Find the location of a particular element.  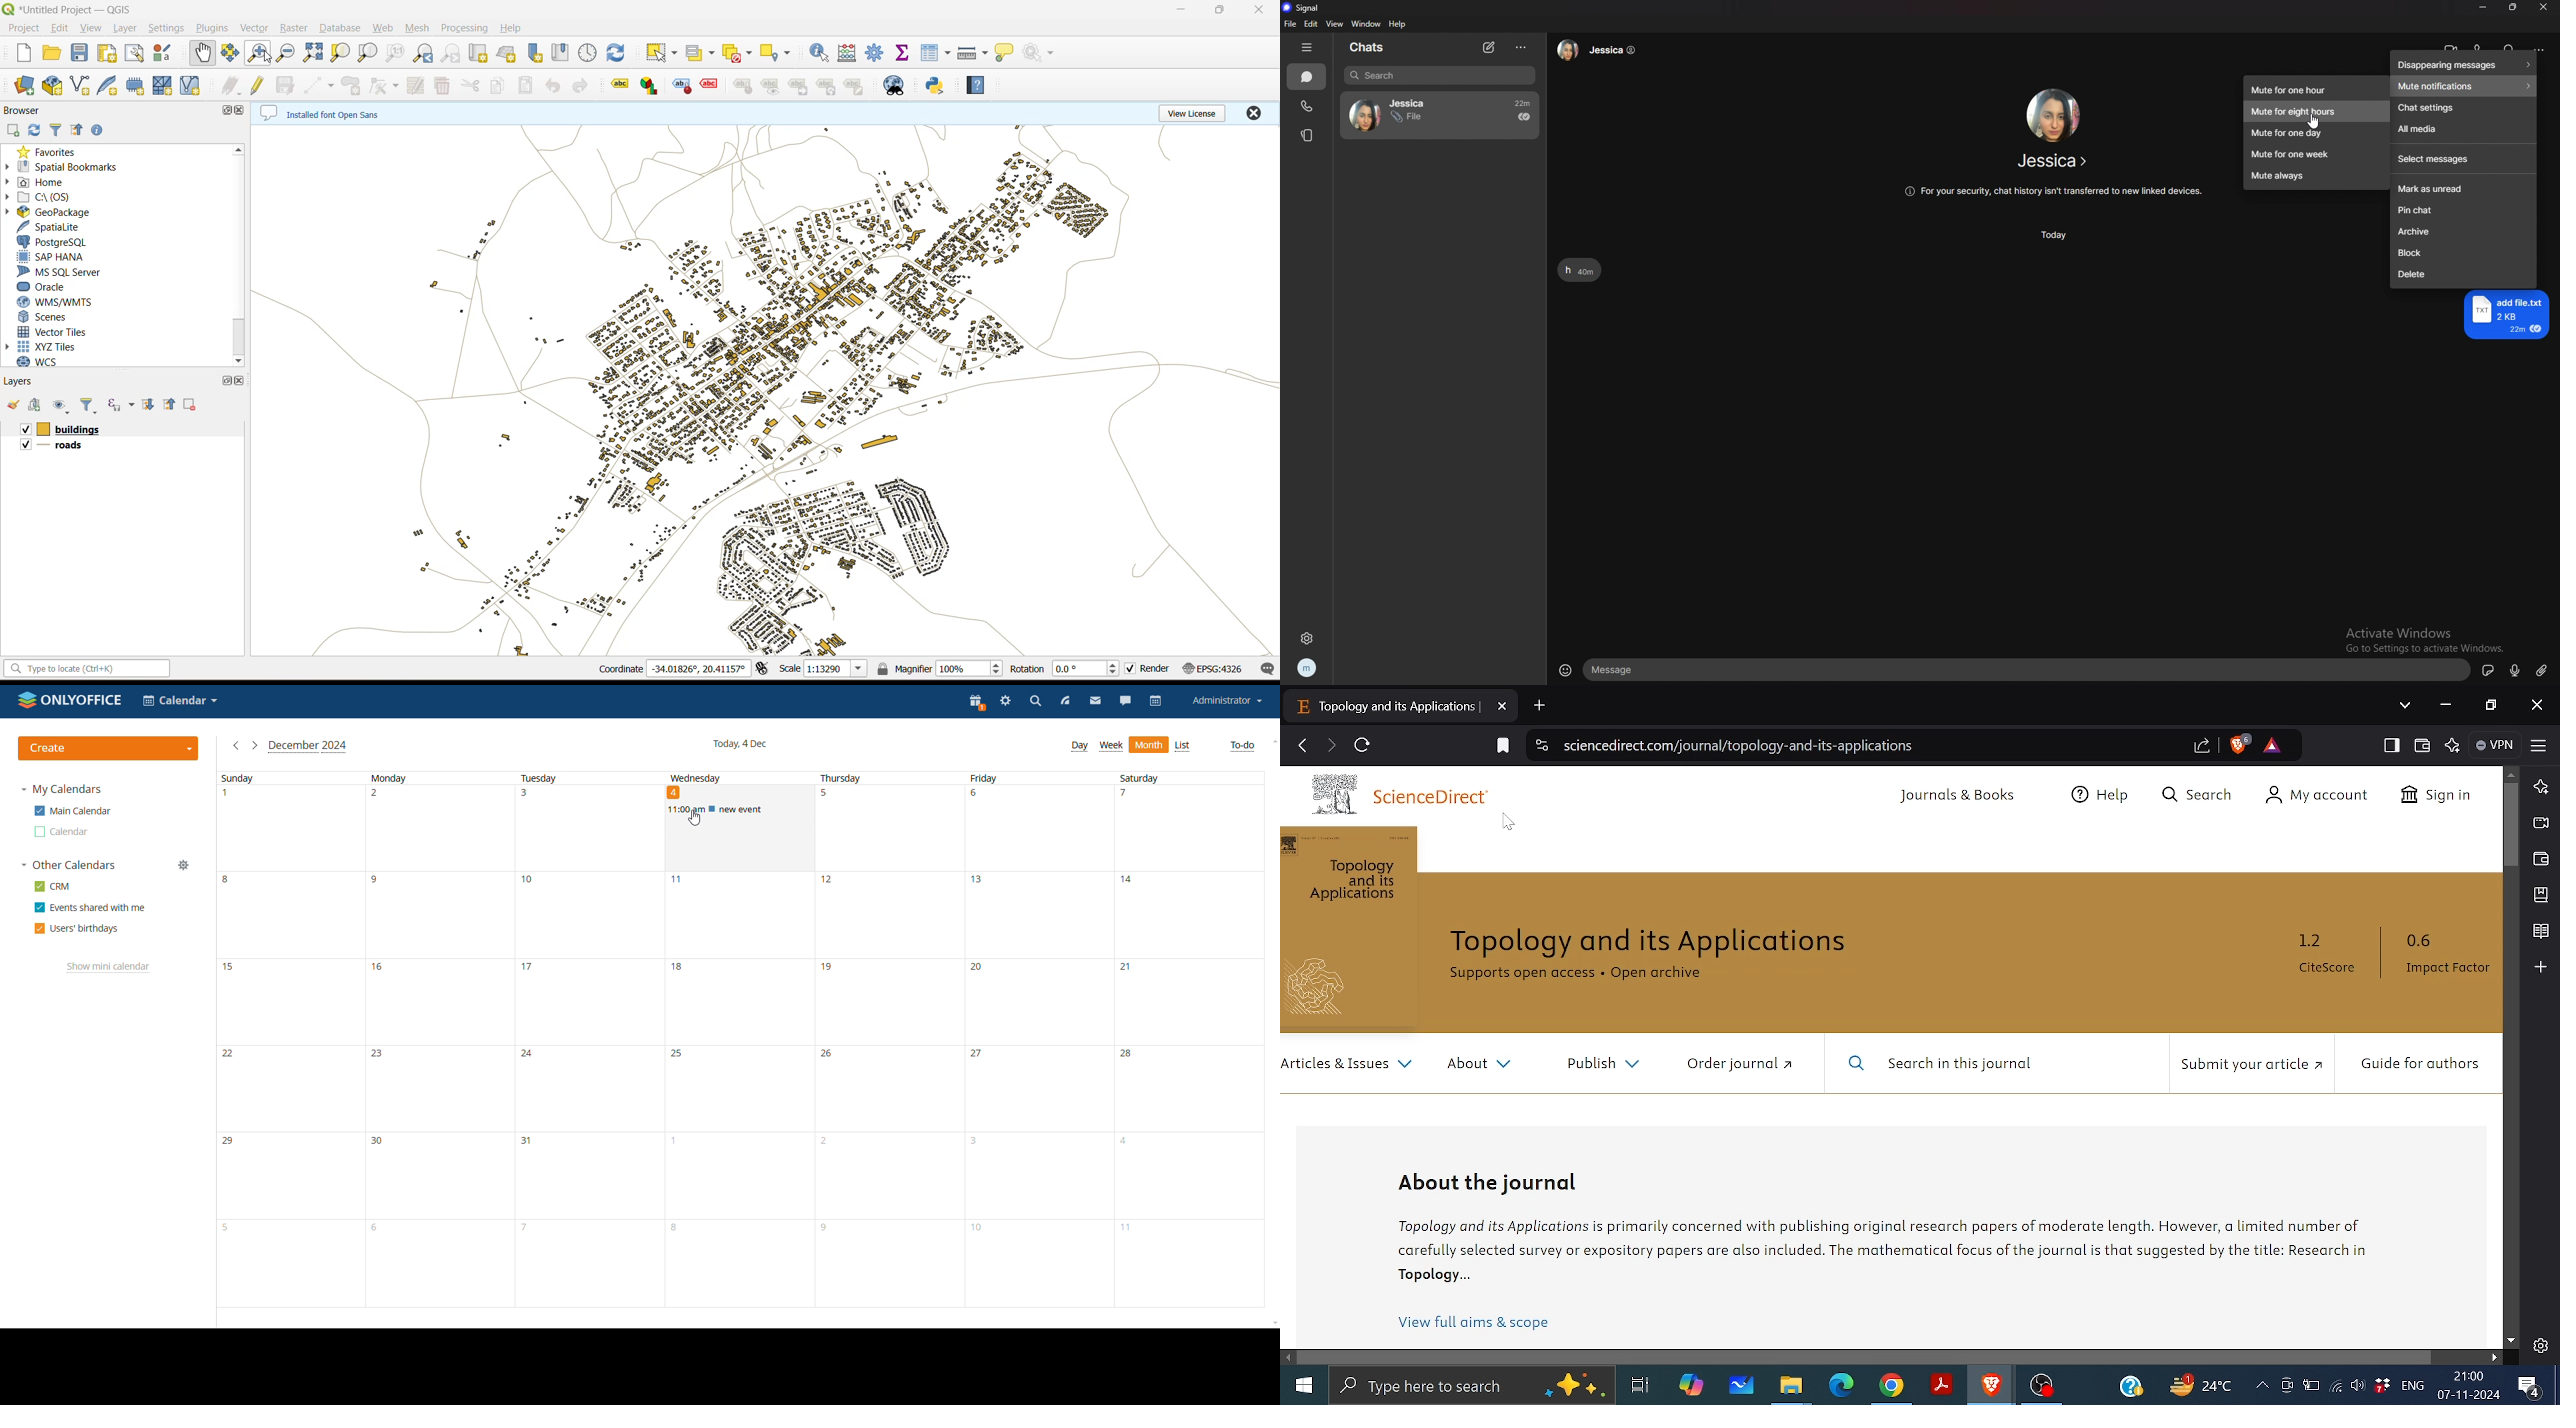

Change Label Address is located at coordinates (743, 89).